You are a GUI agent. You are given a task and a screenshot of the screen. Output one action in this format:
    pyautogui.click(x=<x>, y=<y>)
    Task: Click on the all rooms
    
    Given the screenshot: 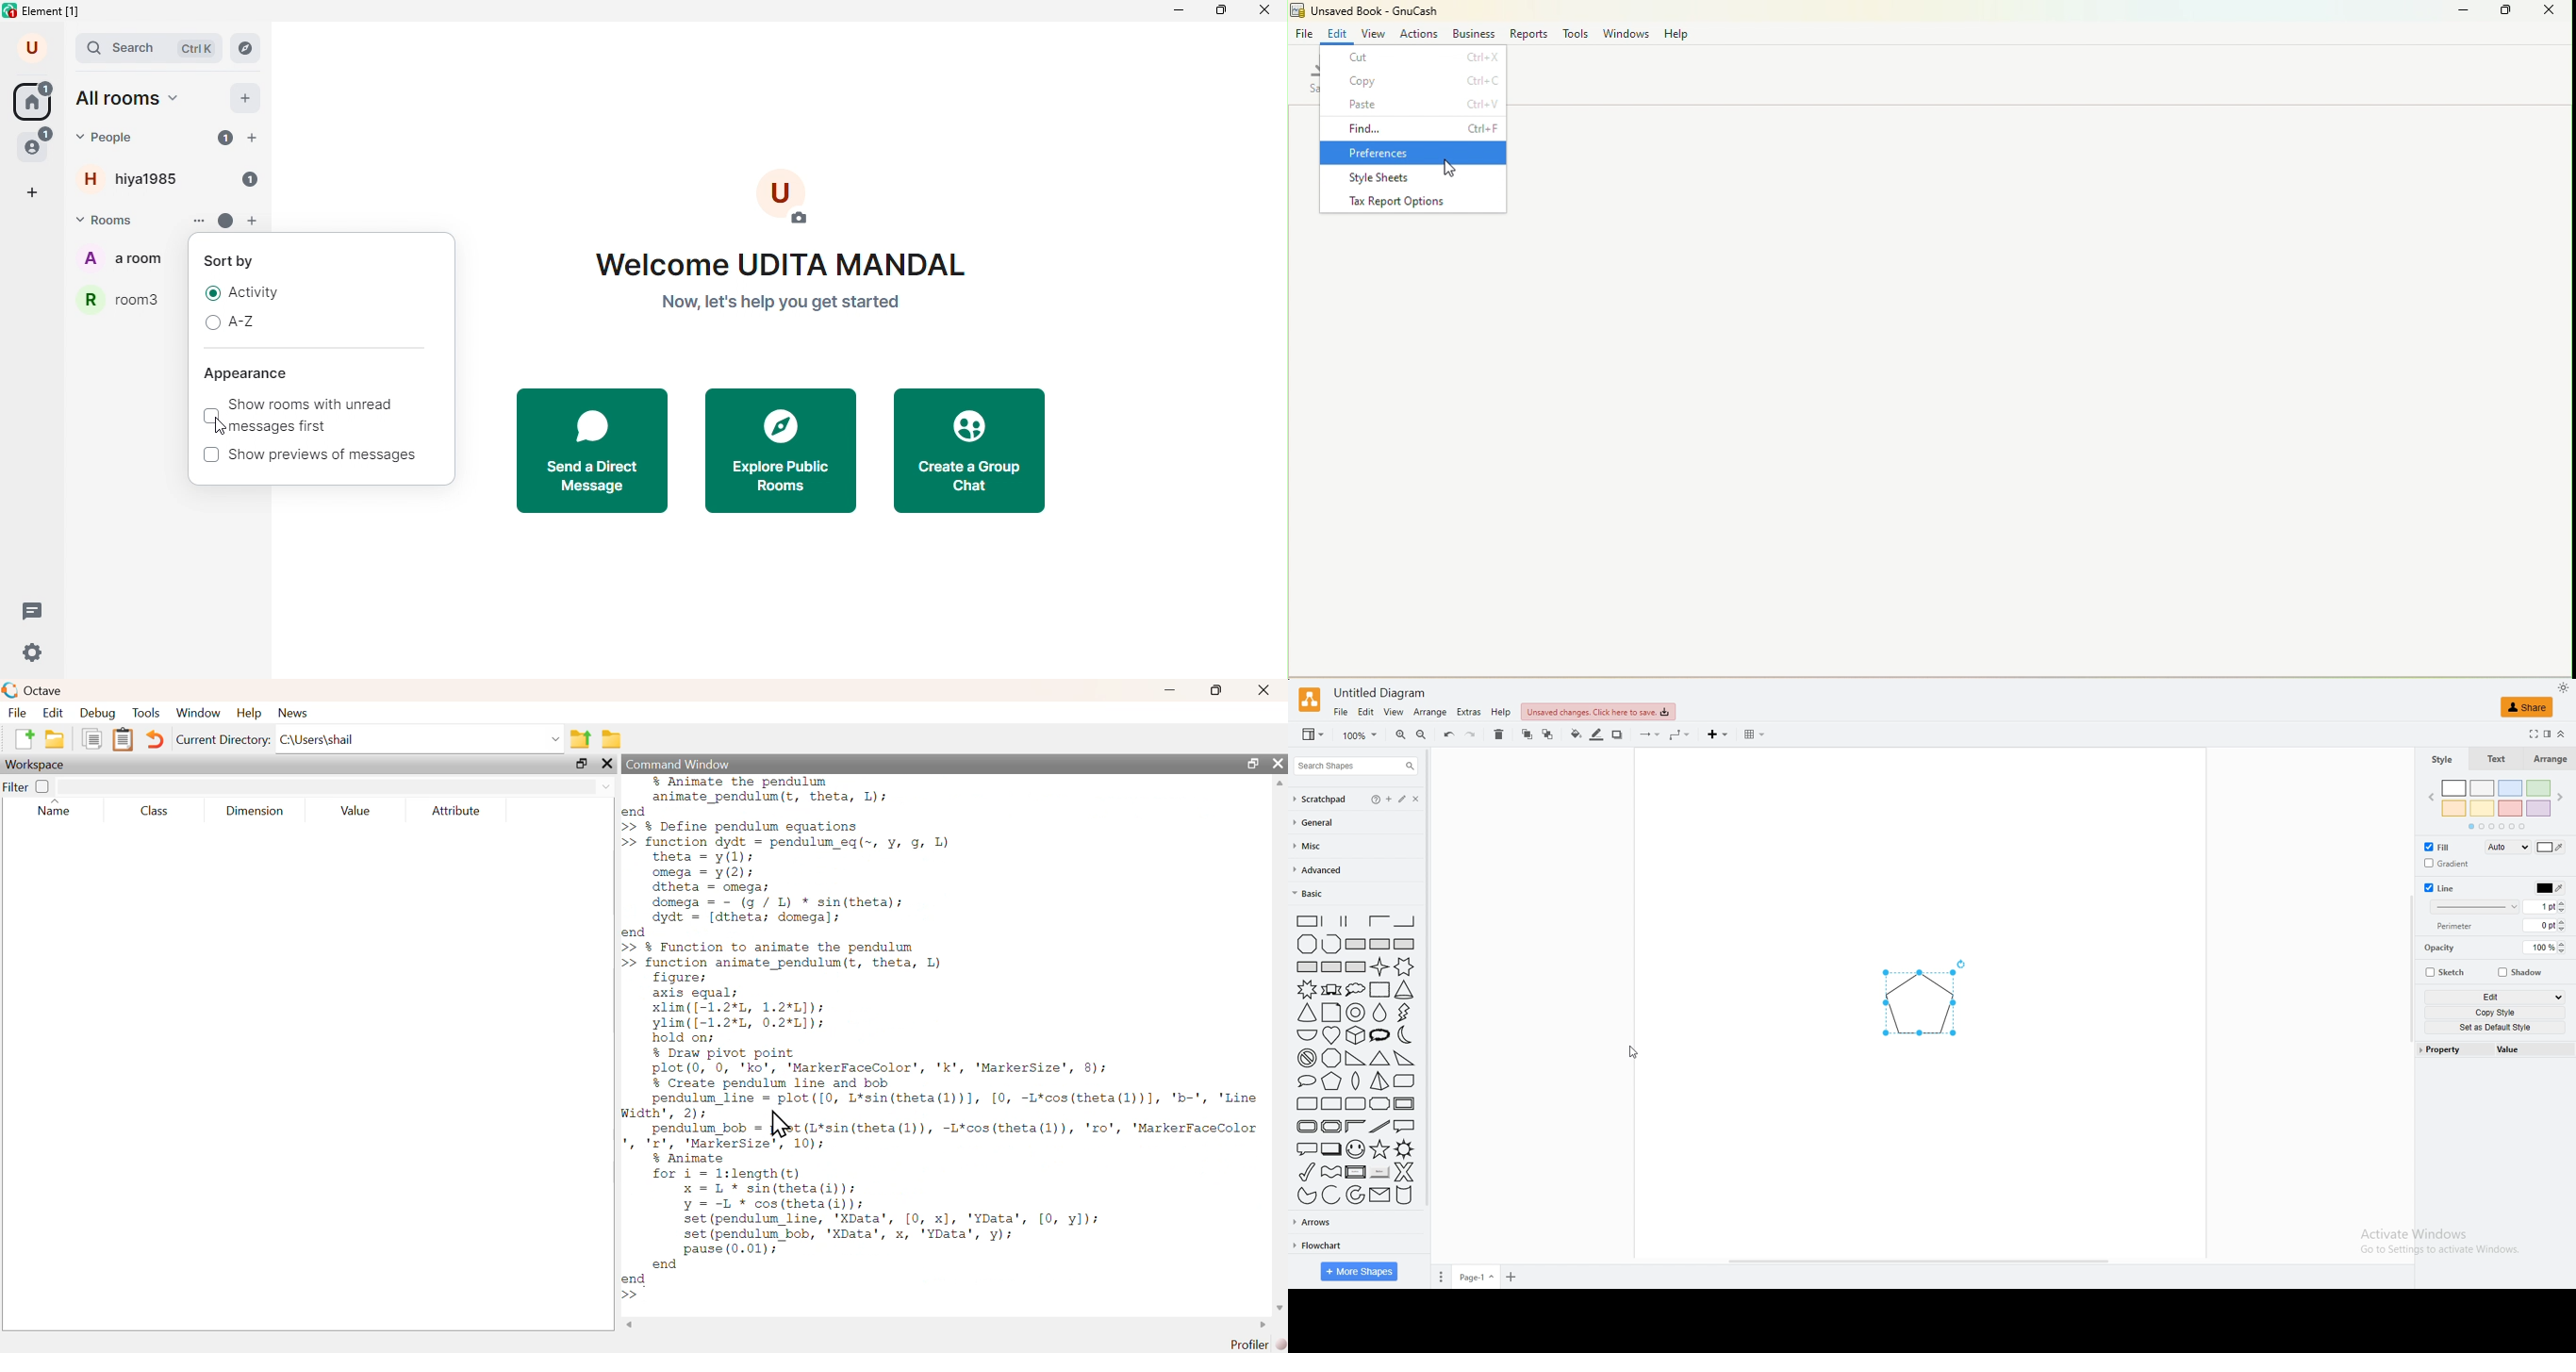 What is the action you would take?
    pyautogui.click(x=132, y=100)
    